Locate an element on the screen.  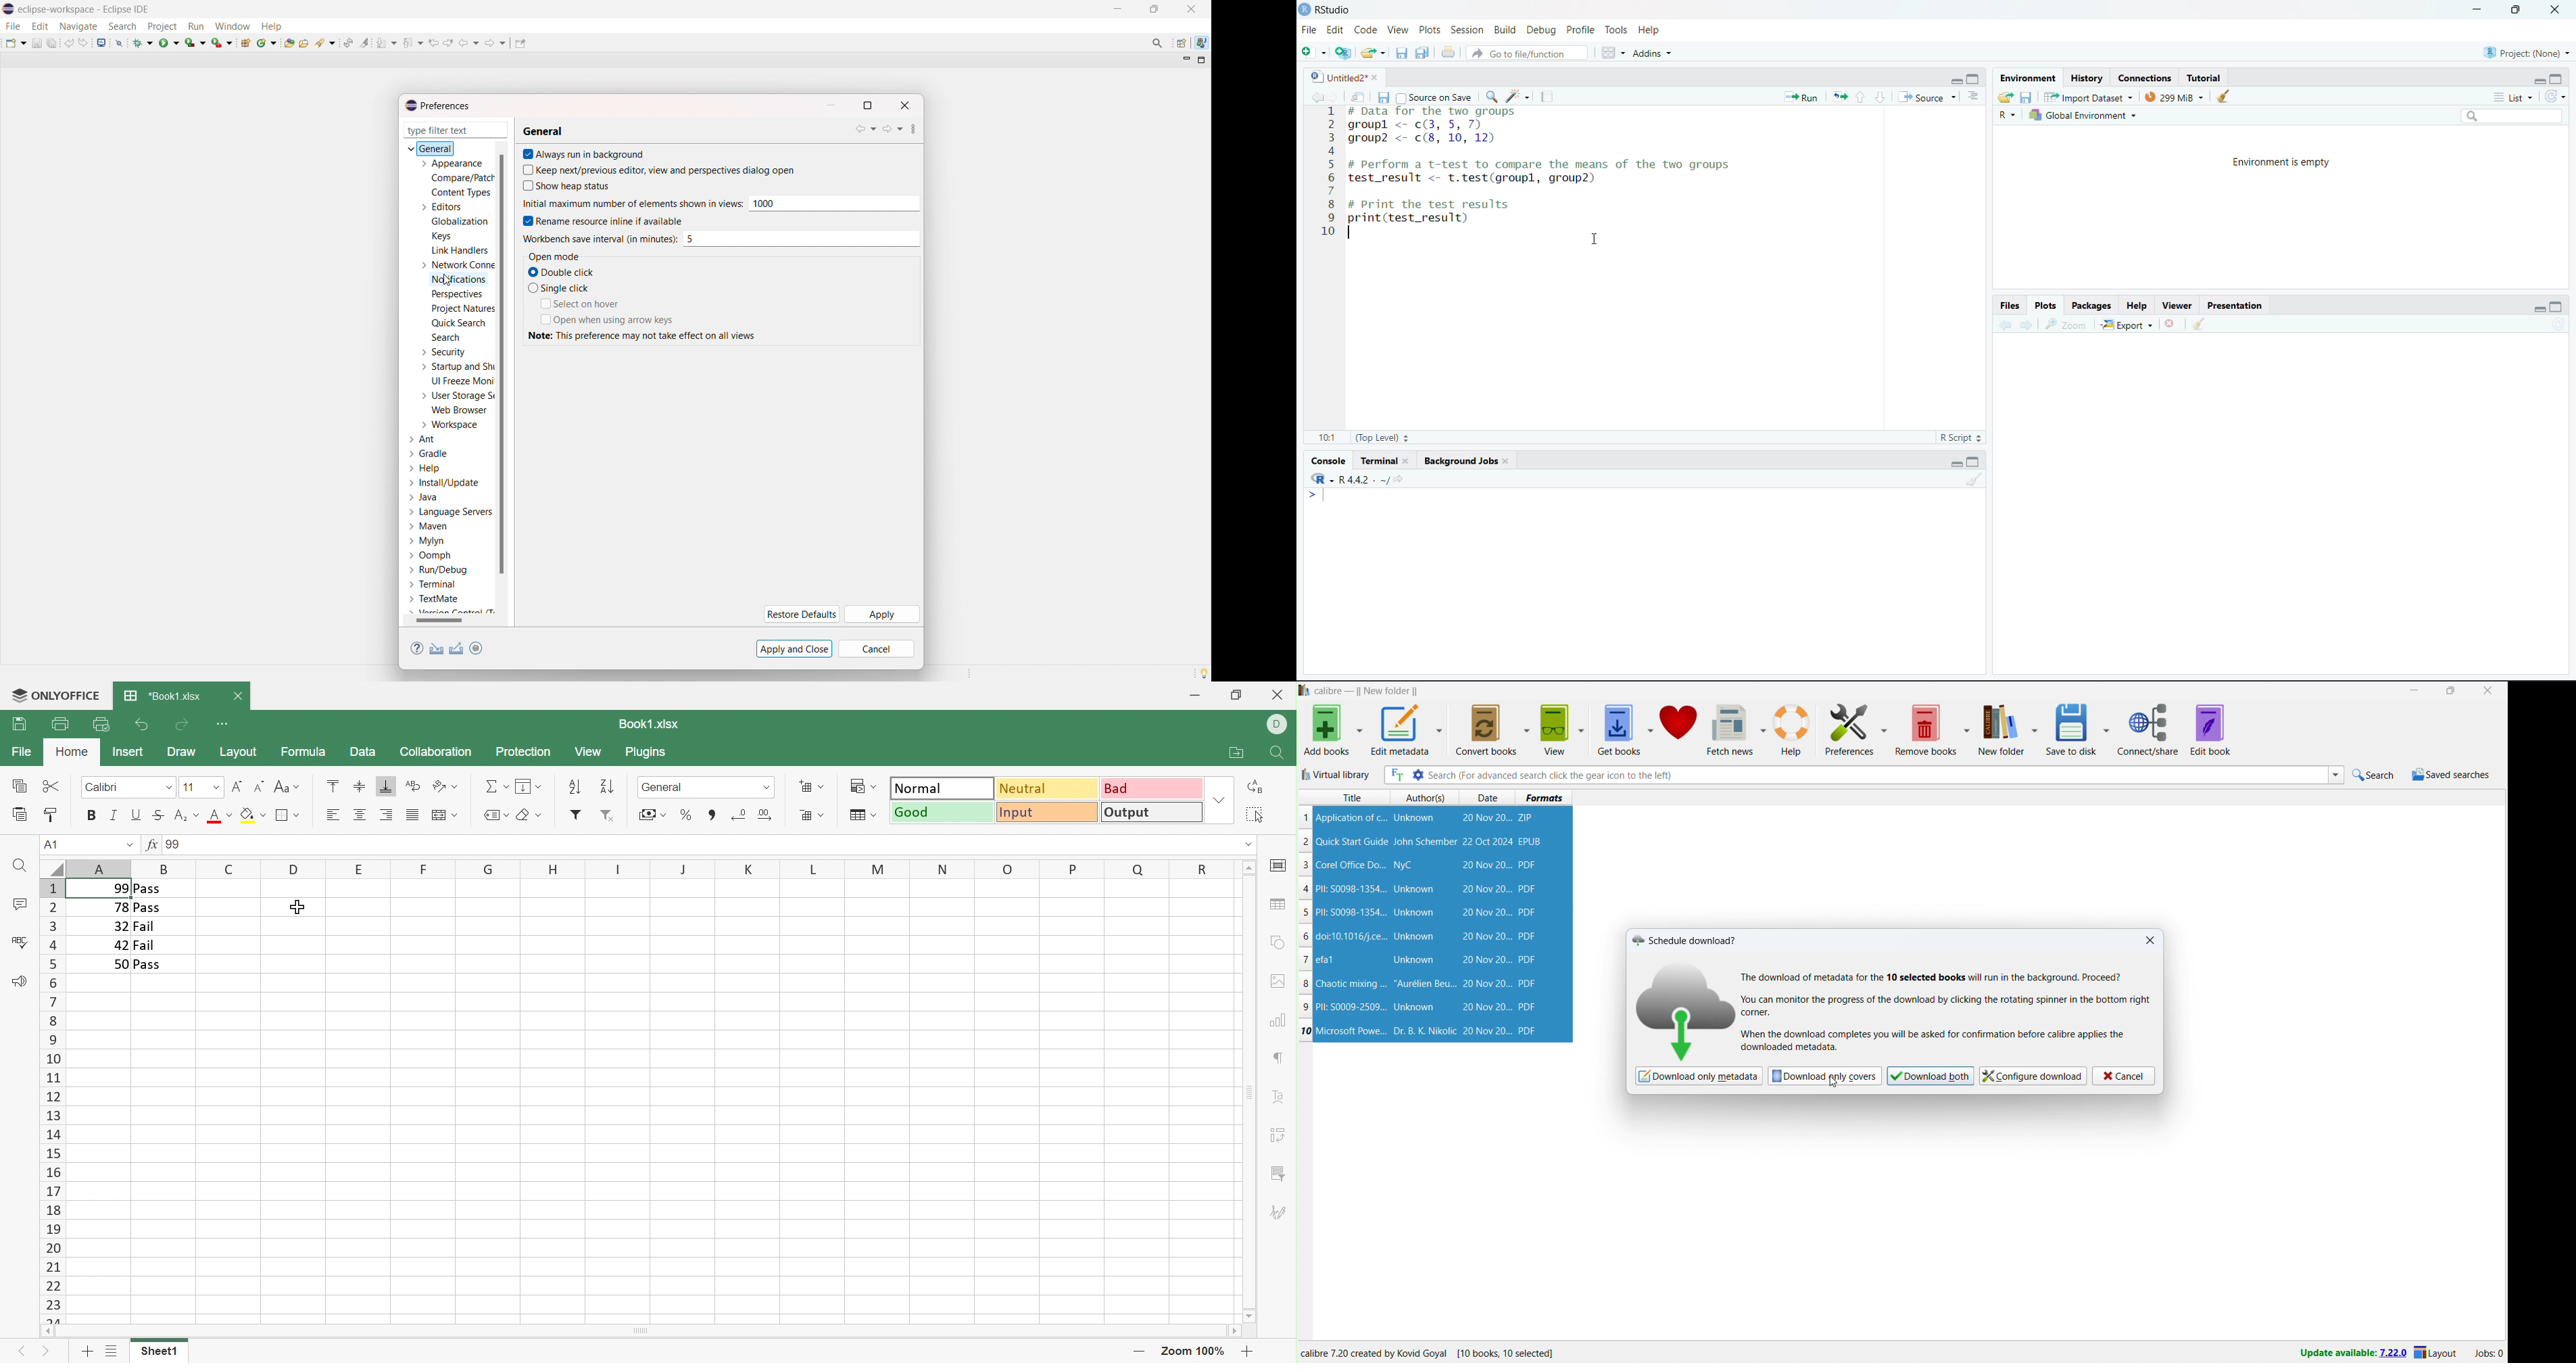
Go to file location is located at coordinates (1238, 753).